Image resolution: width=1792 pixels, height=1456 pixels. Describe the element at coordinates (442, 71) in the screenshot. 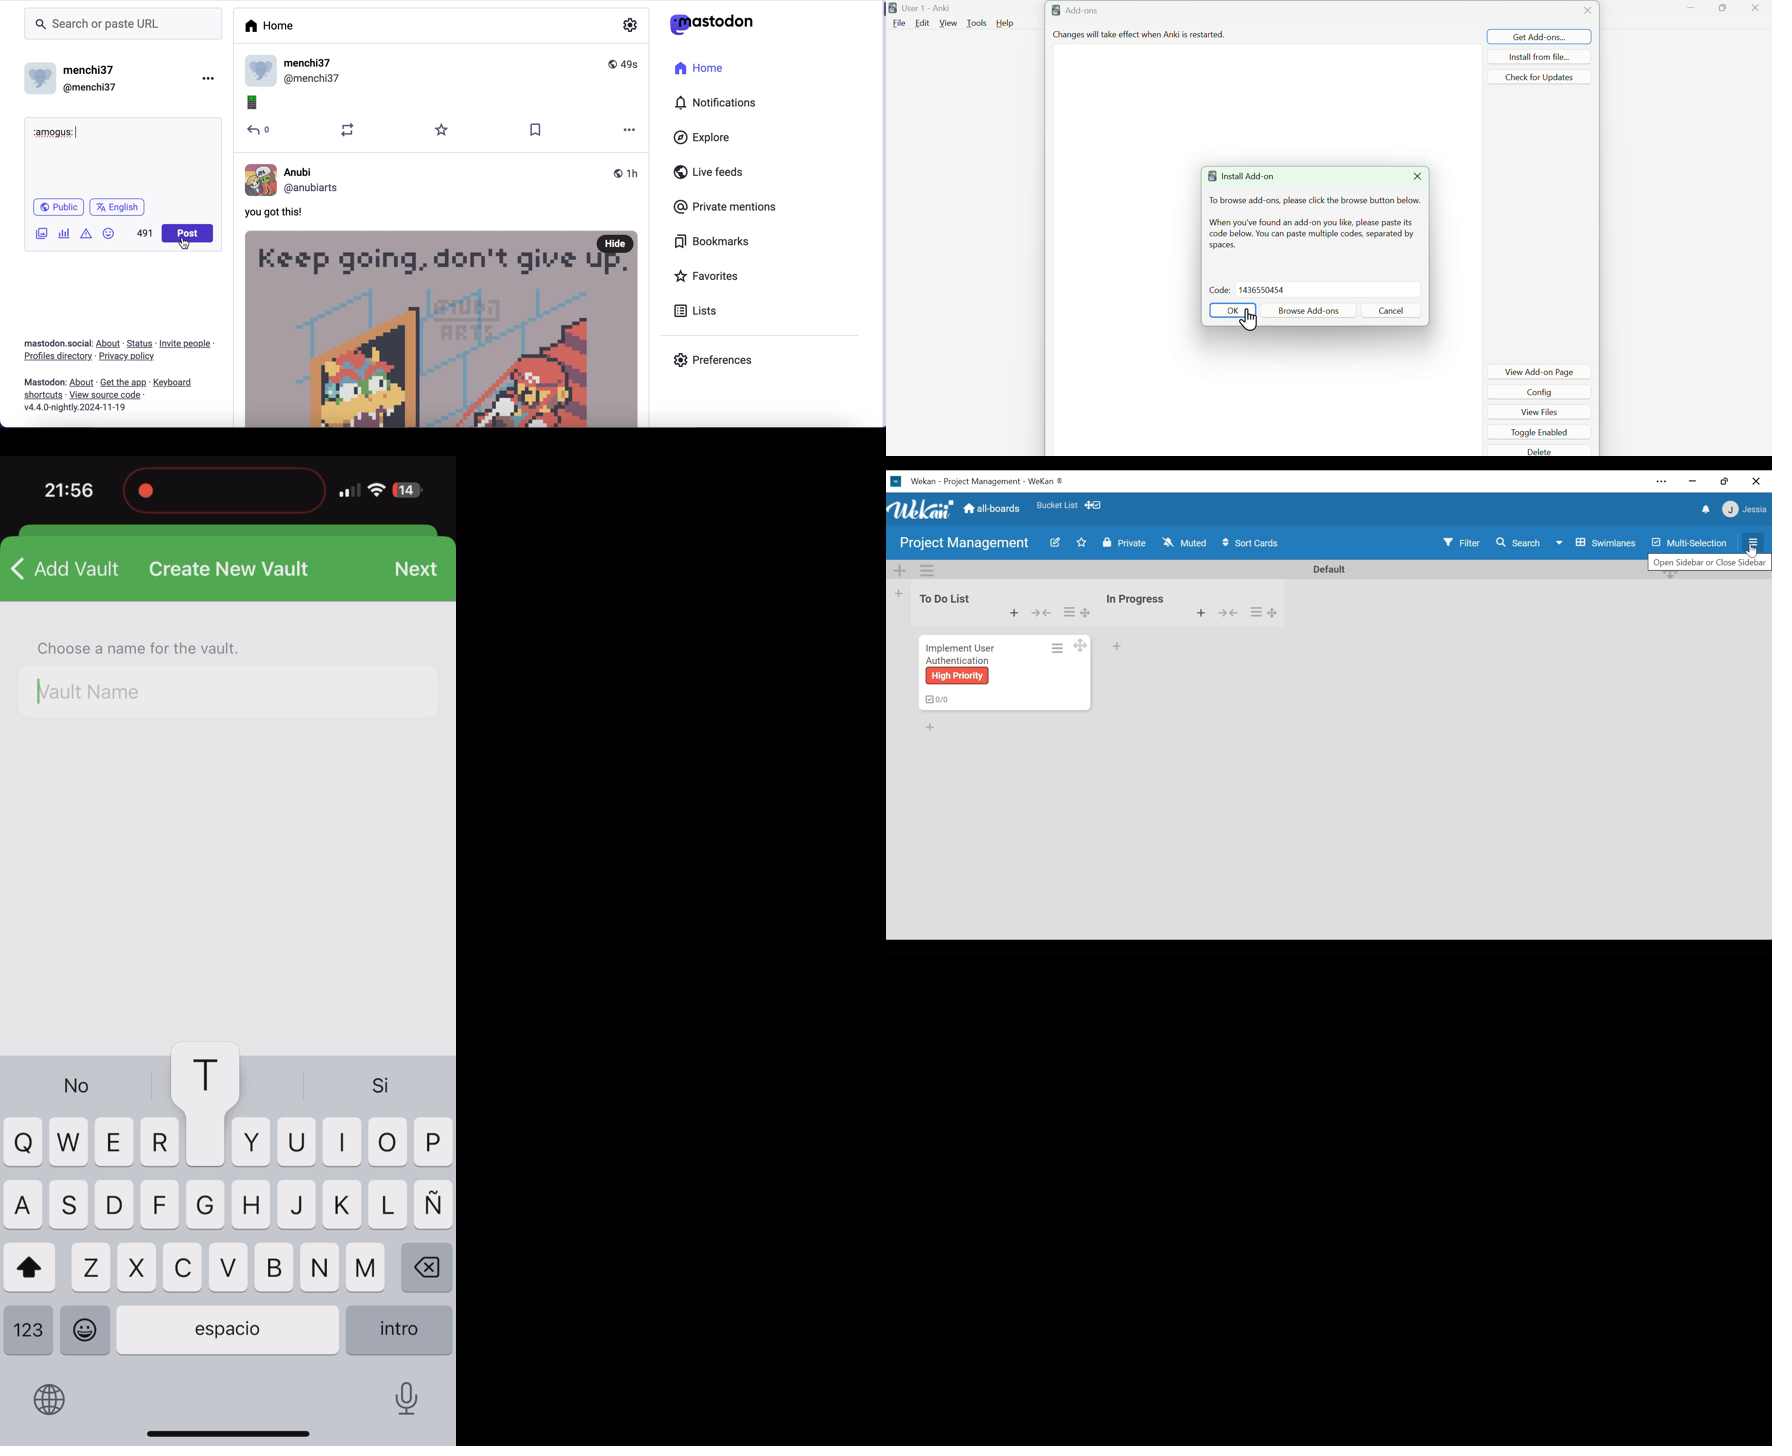

I see `user` at that location.